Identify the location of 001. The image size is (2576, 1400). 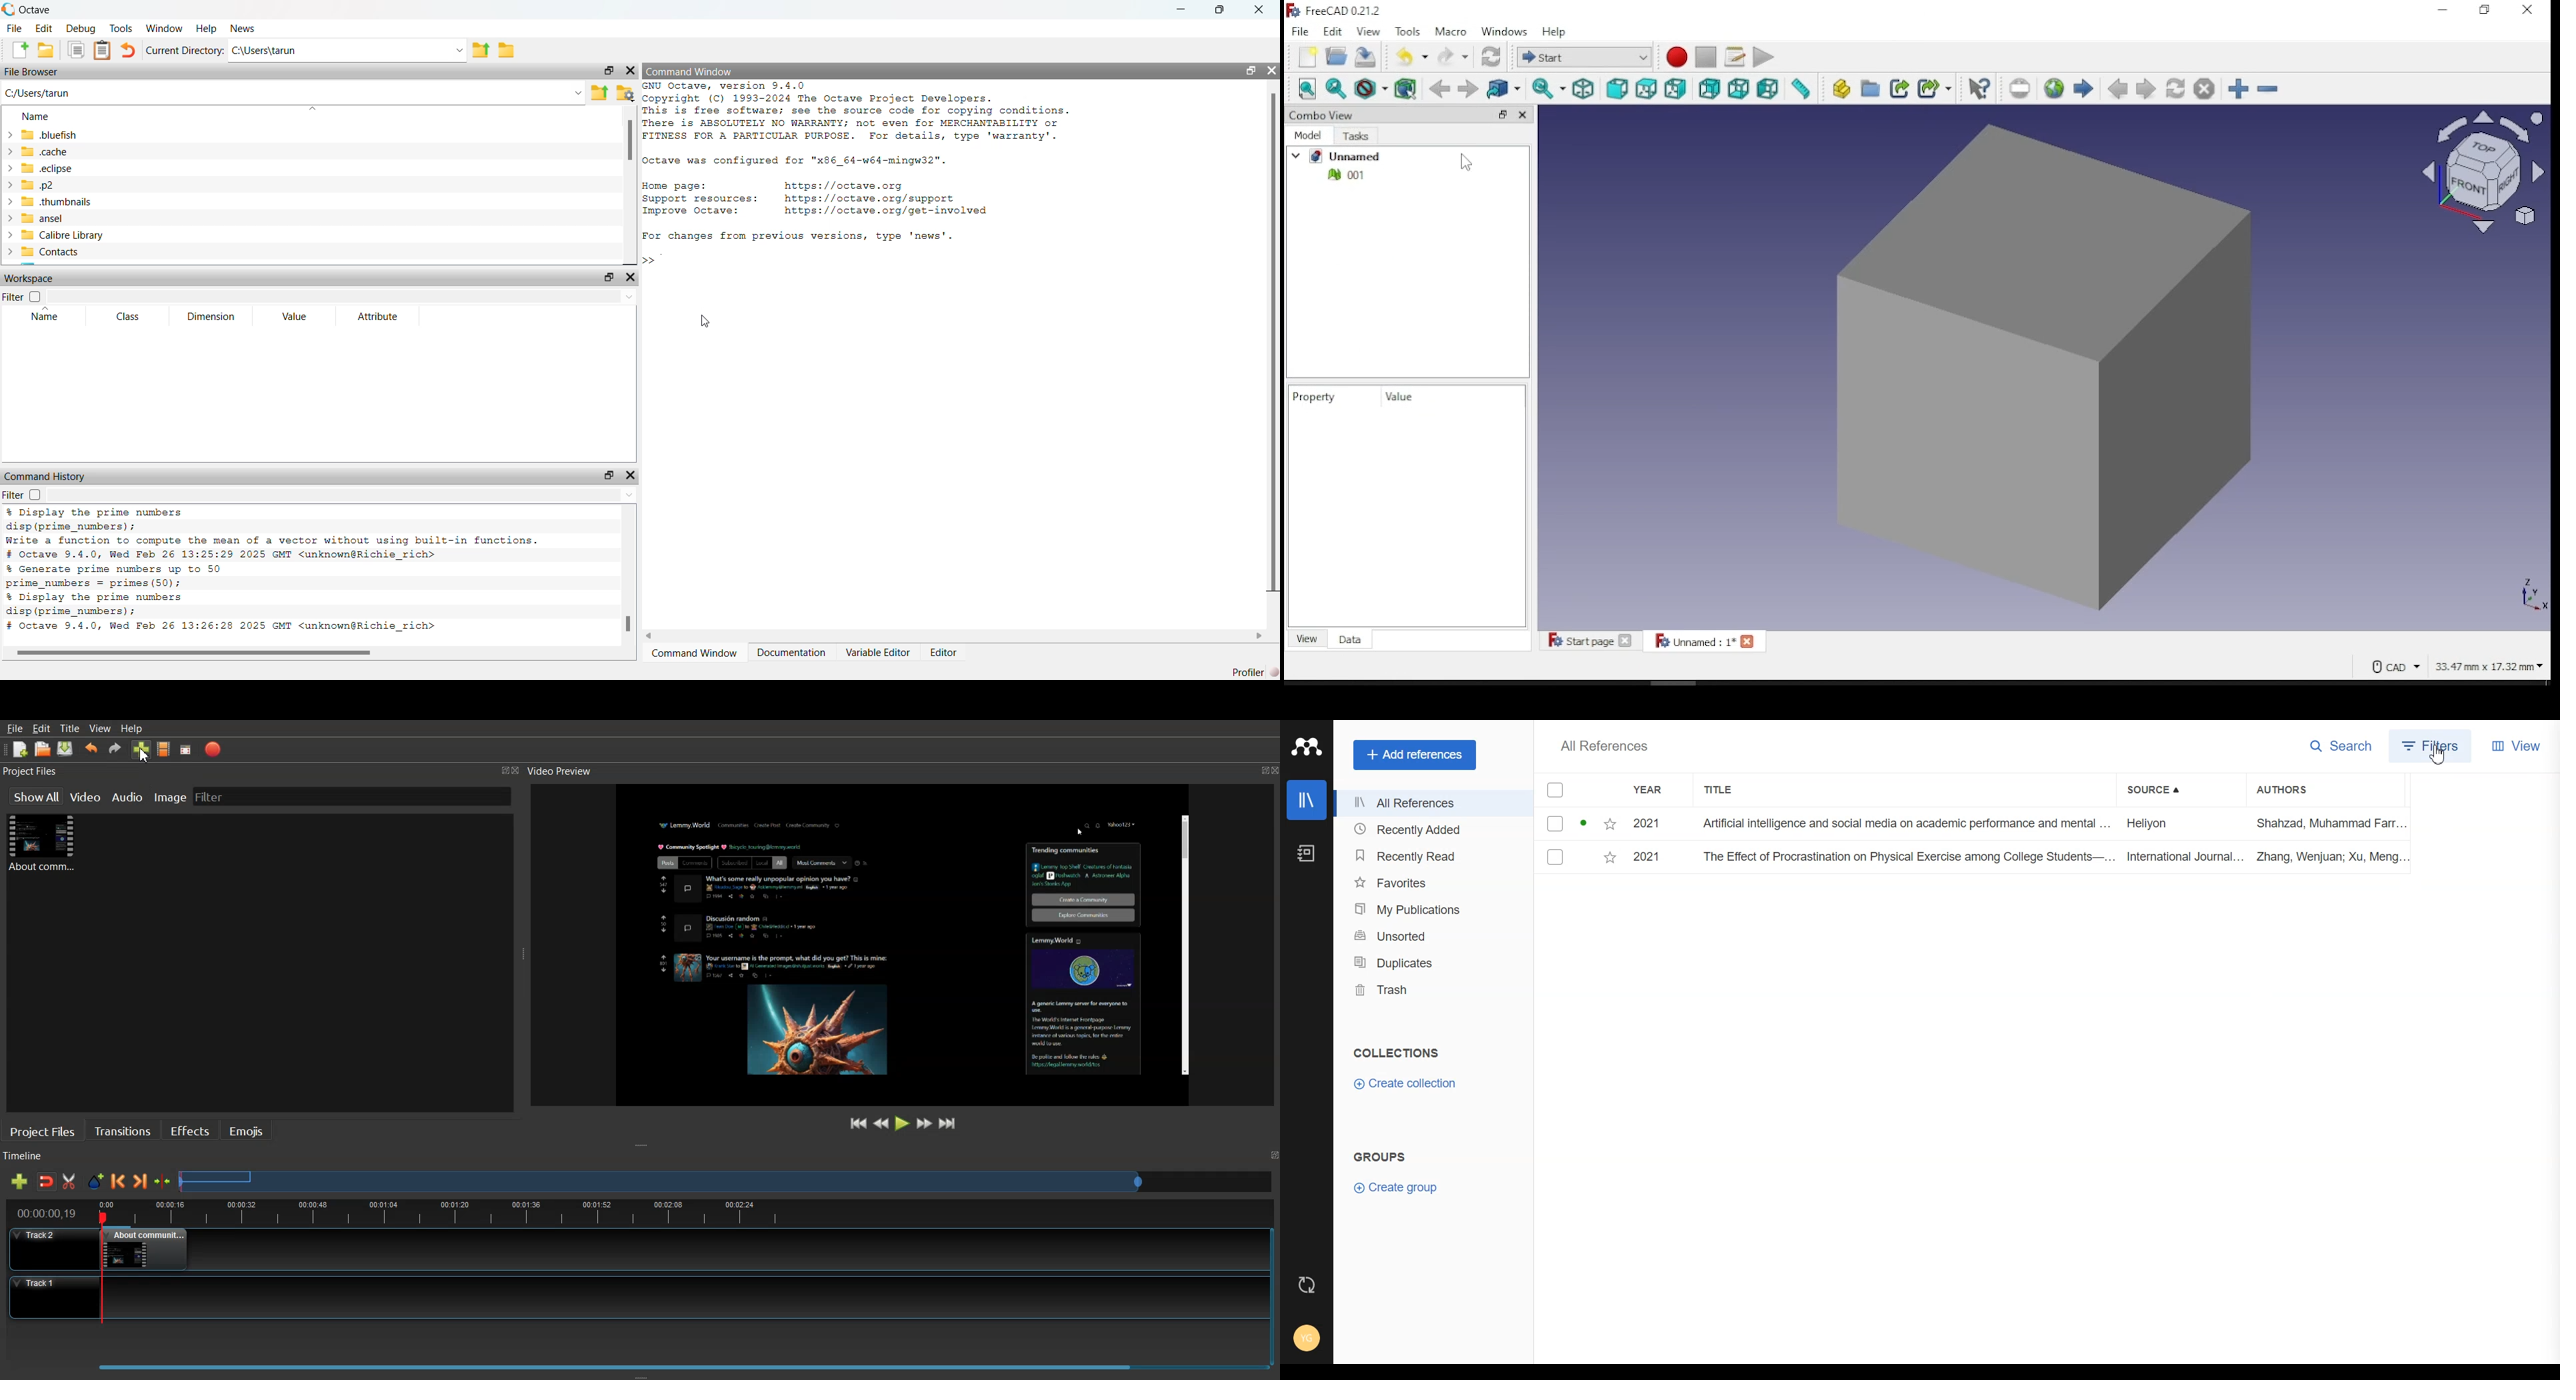
(1340, 175).